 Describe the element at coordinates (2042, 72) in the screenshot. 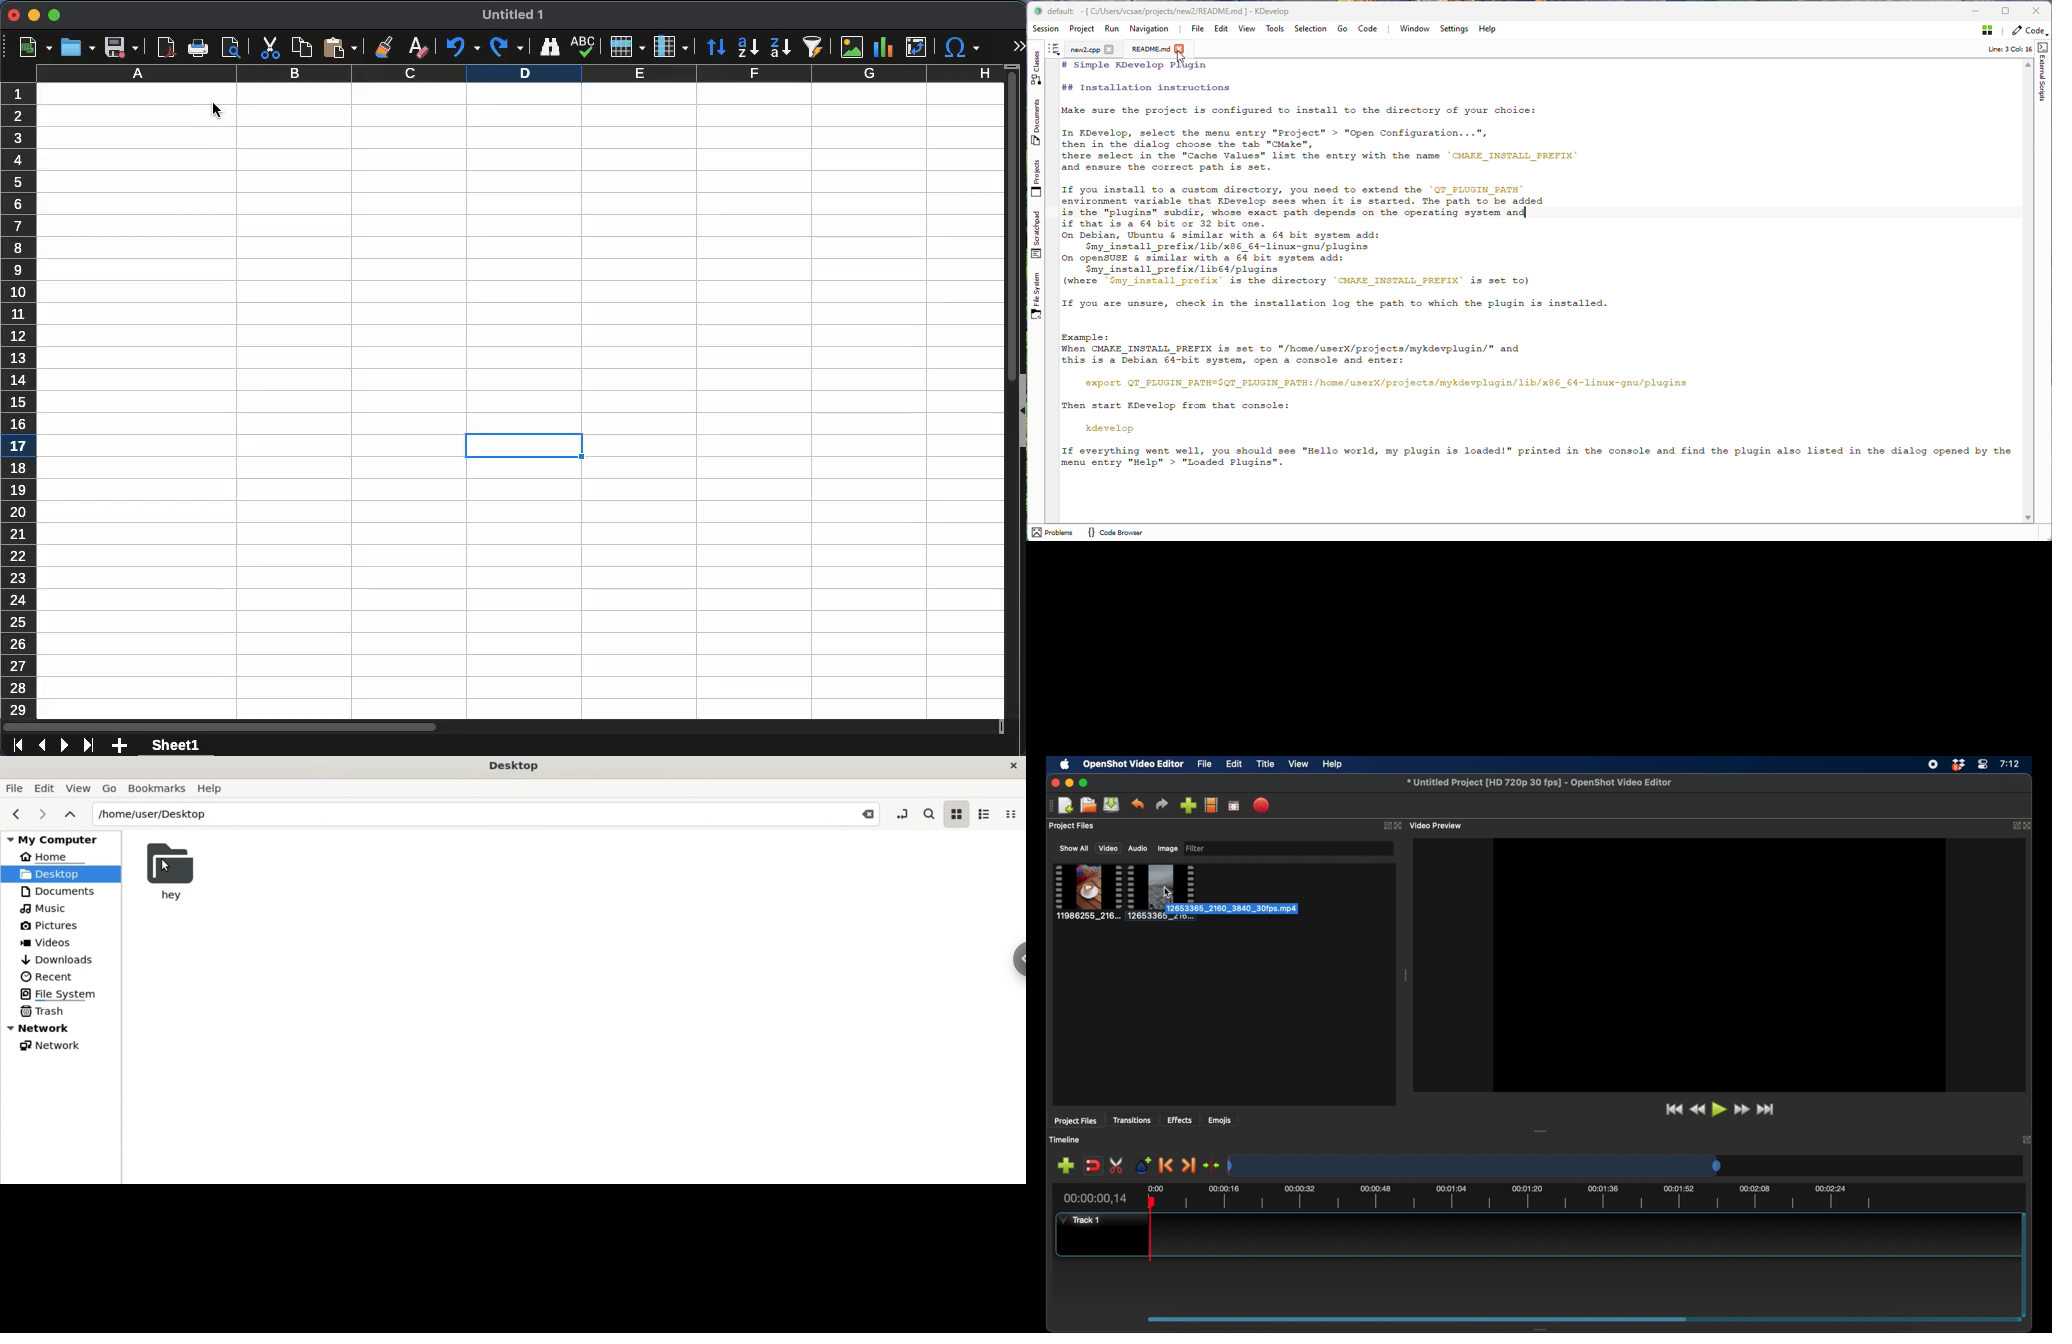

I see `External Script` at that location.